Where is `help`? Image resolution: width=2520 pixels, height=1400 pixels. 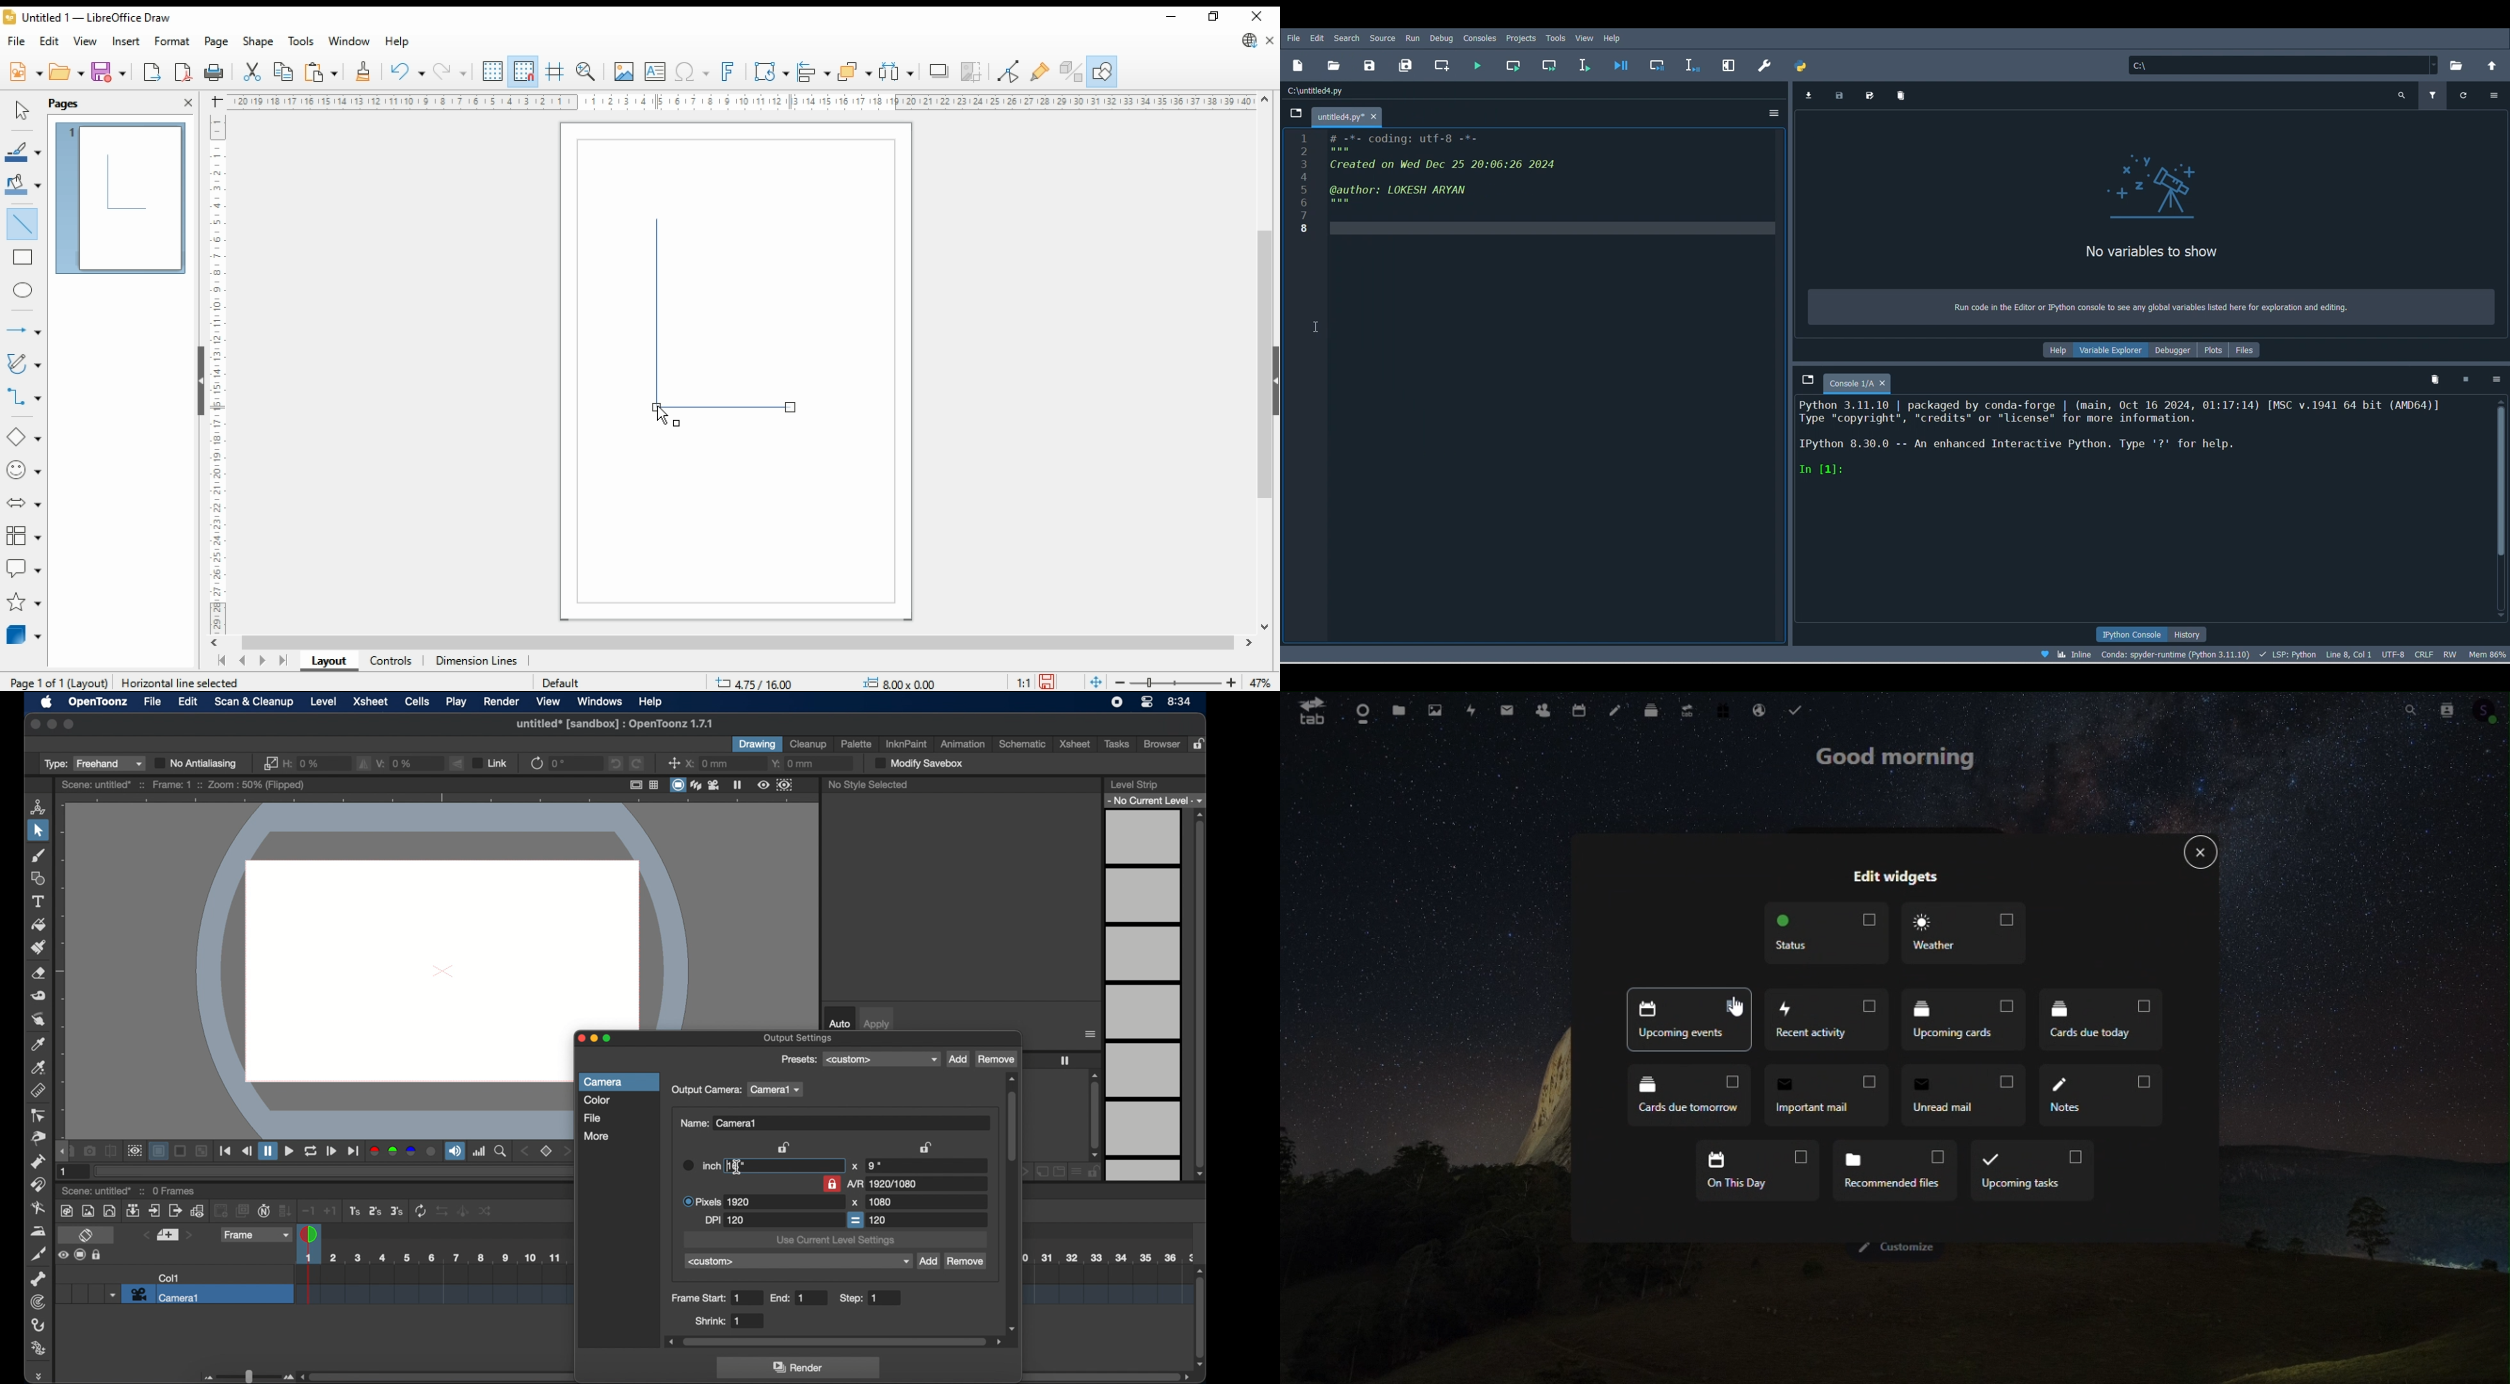 help is located at coordinates (397, 42).